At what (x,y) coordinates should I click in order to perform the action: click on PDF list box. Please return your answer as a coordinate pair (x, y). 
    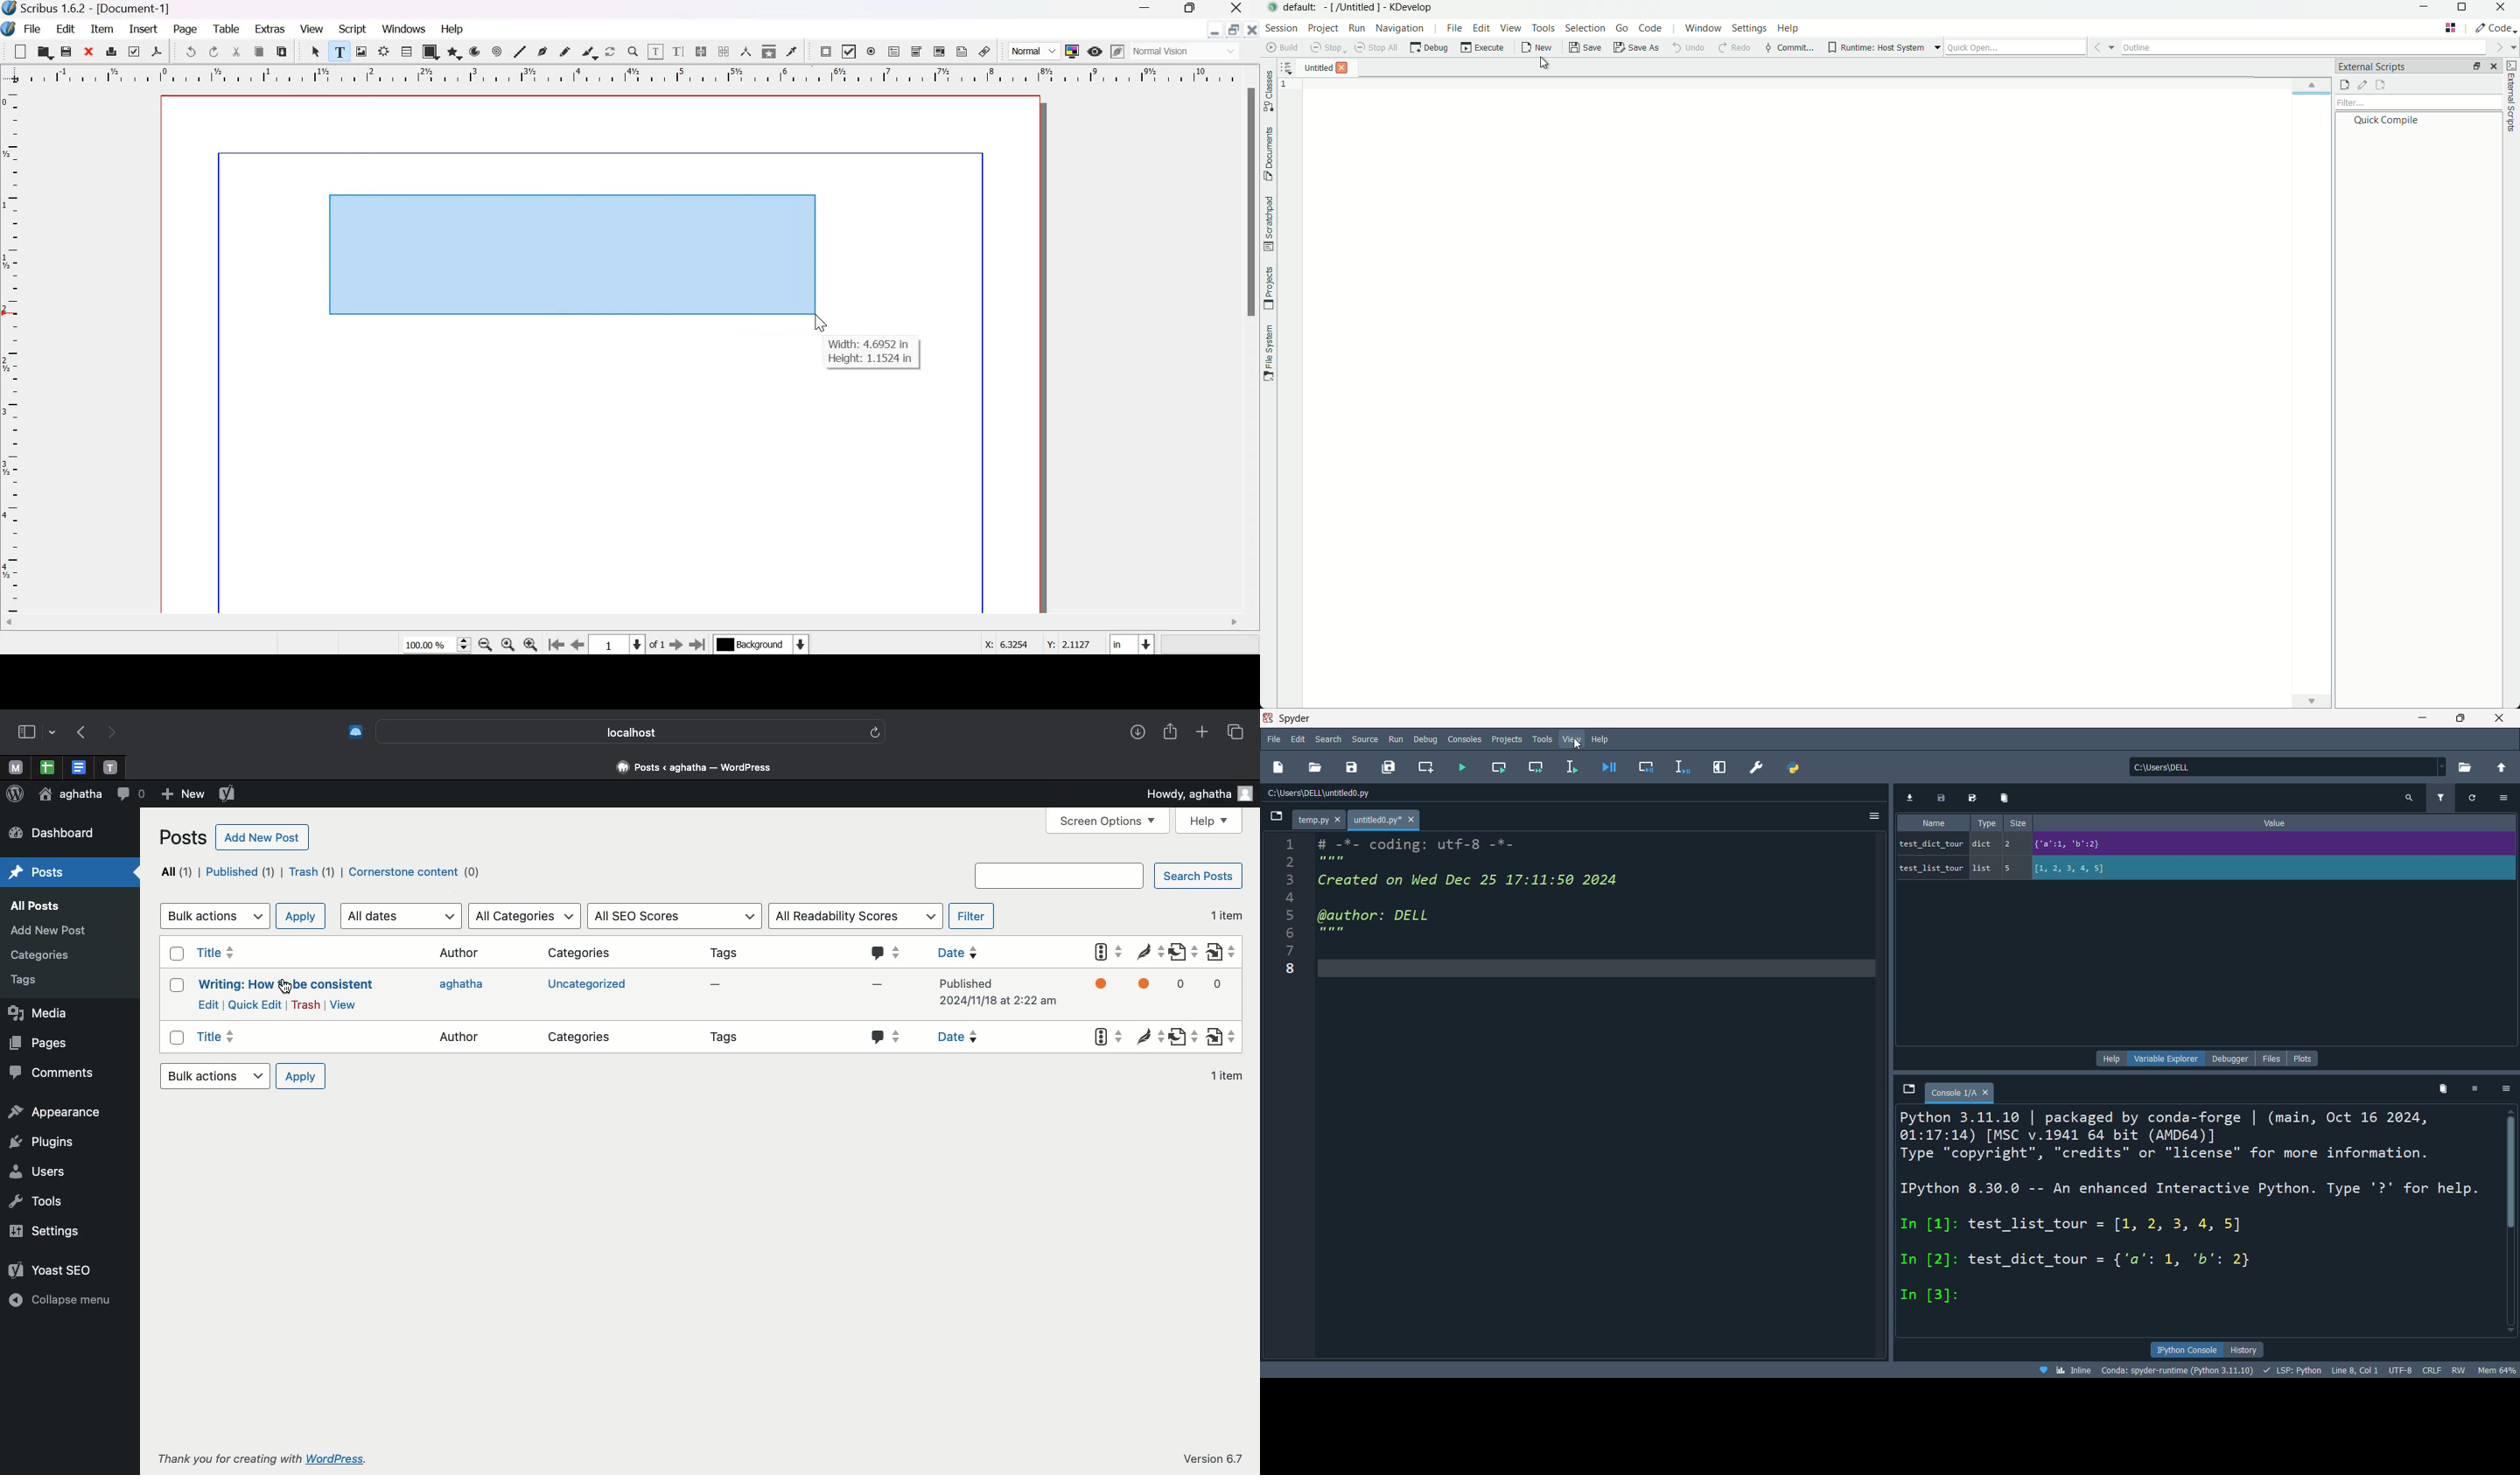
    Looking at the image, I should click on (940, 51).